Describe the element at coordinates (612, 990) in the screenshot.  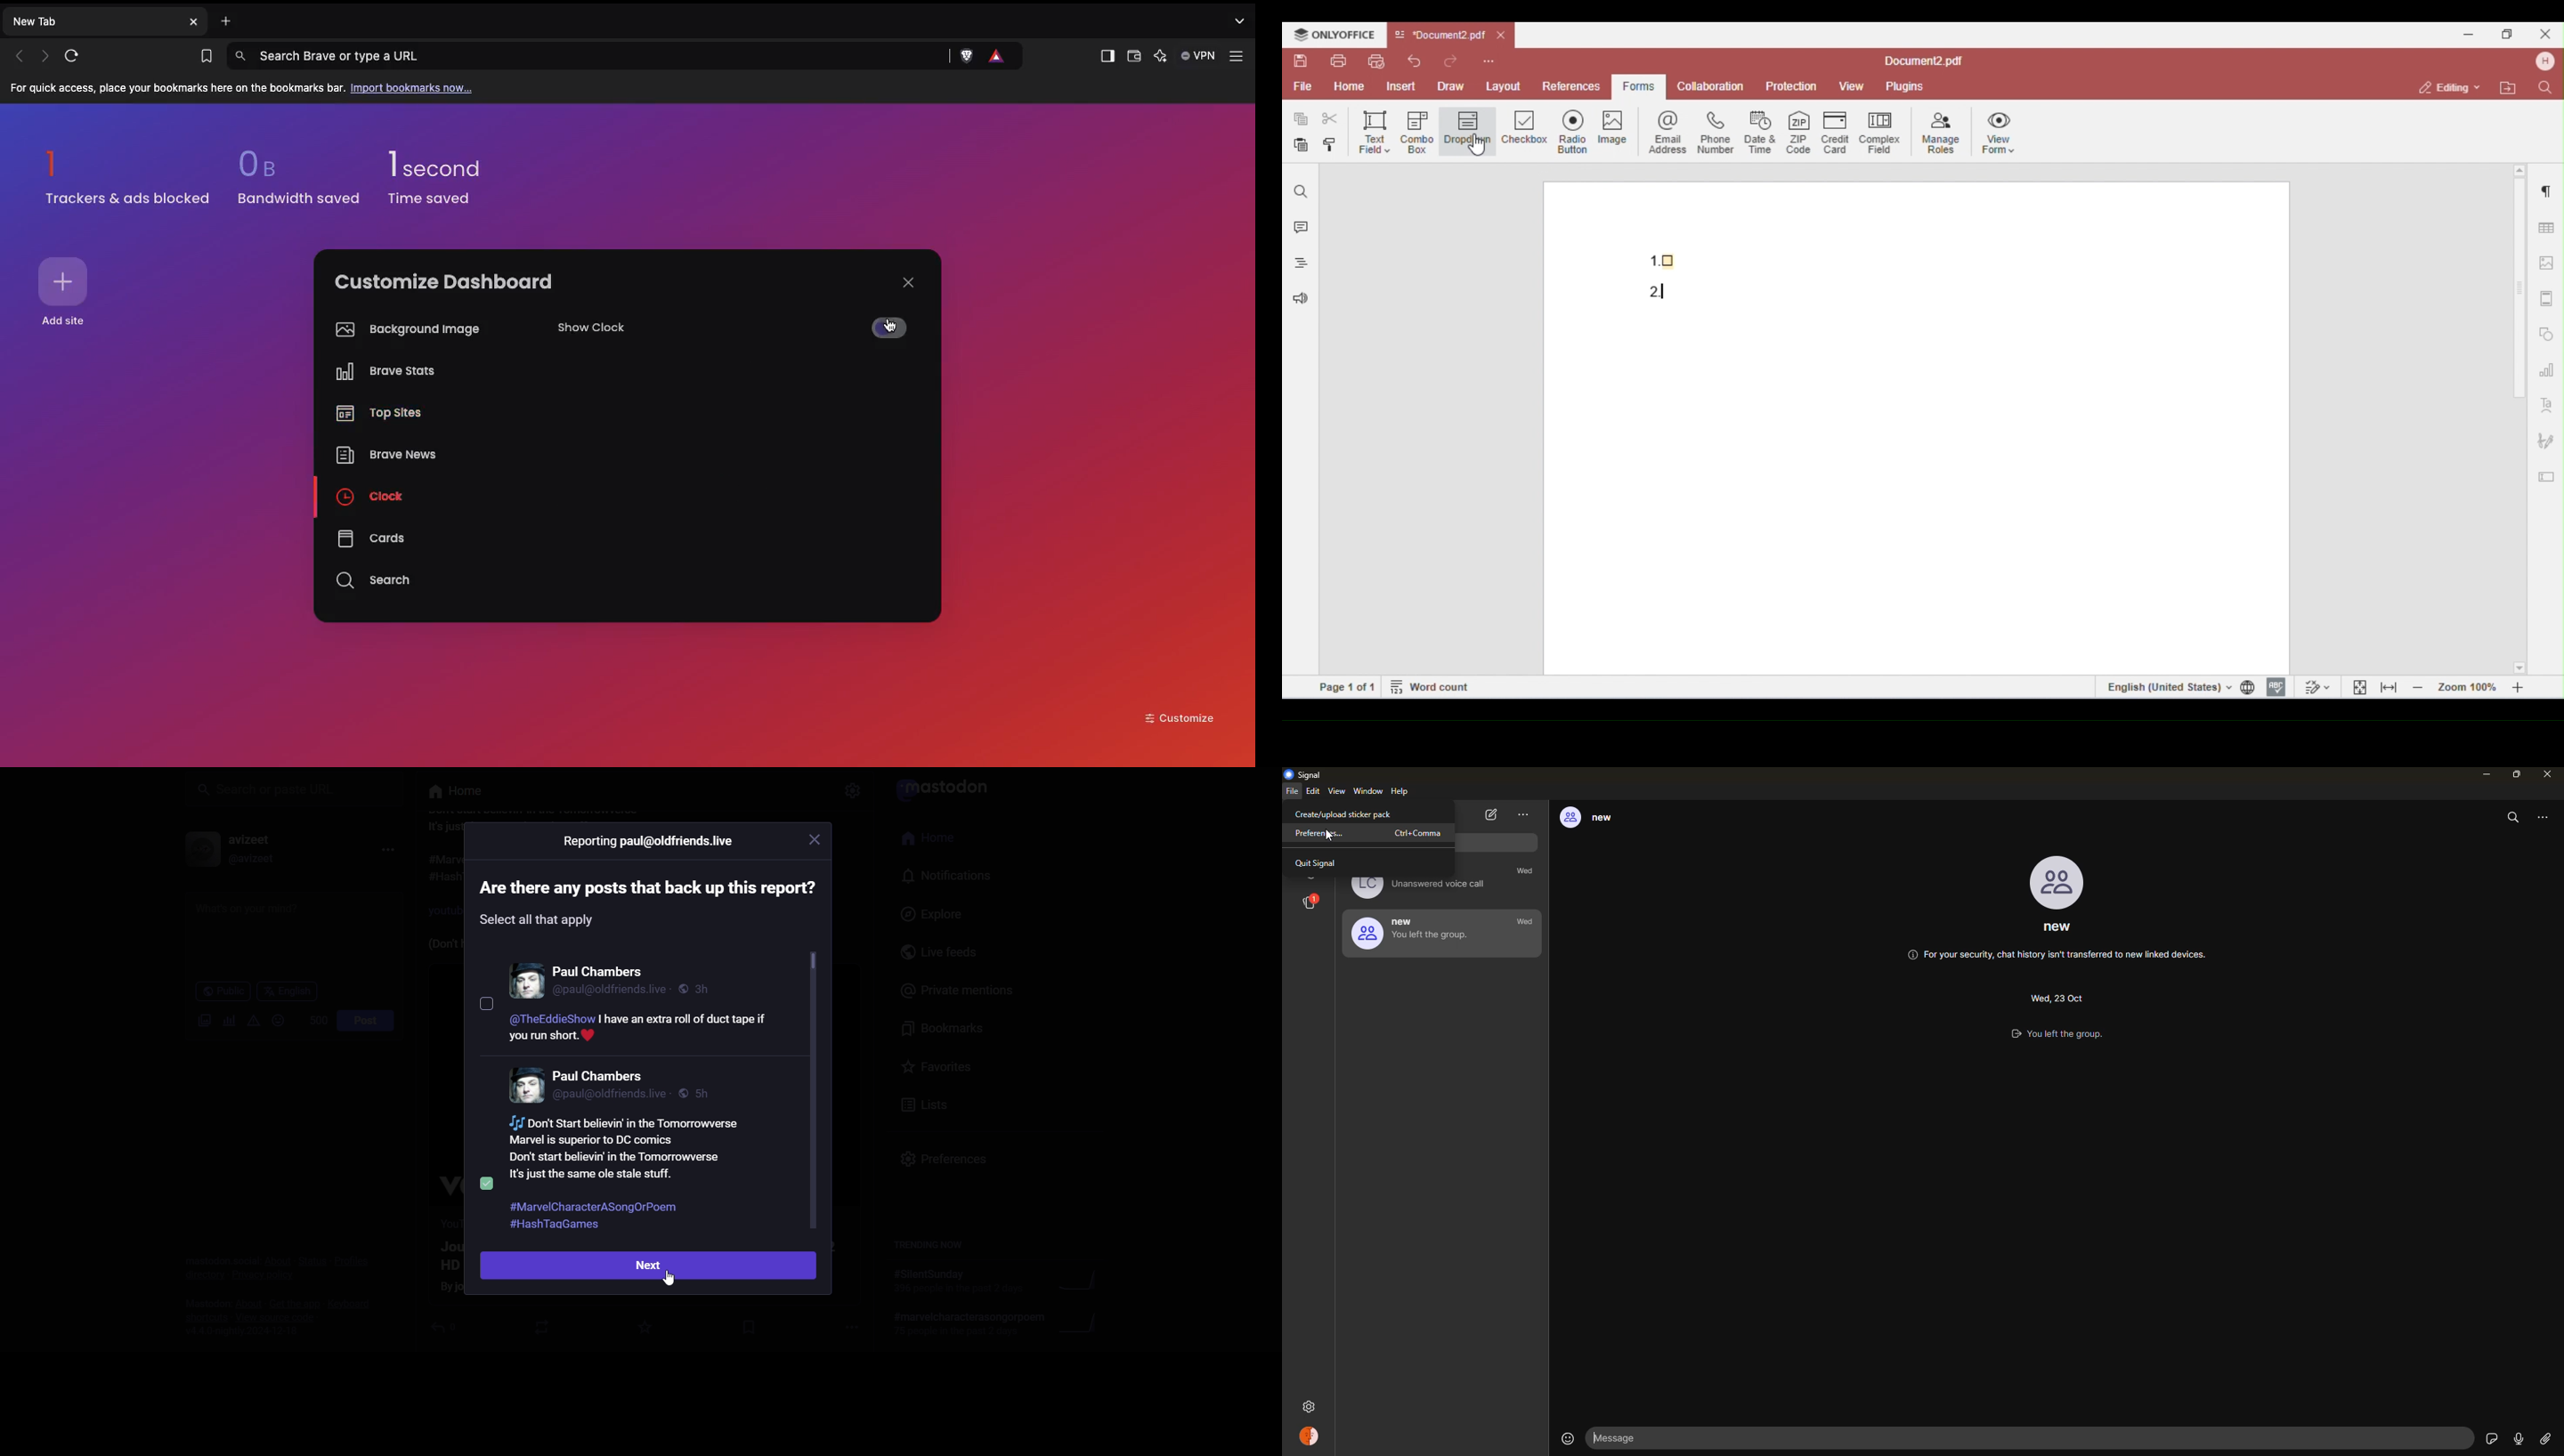
I see `` at that location.